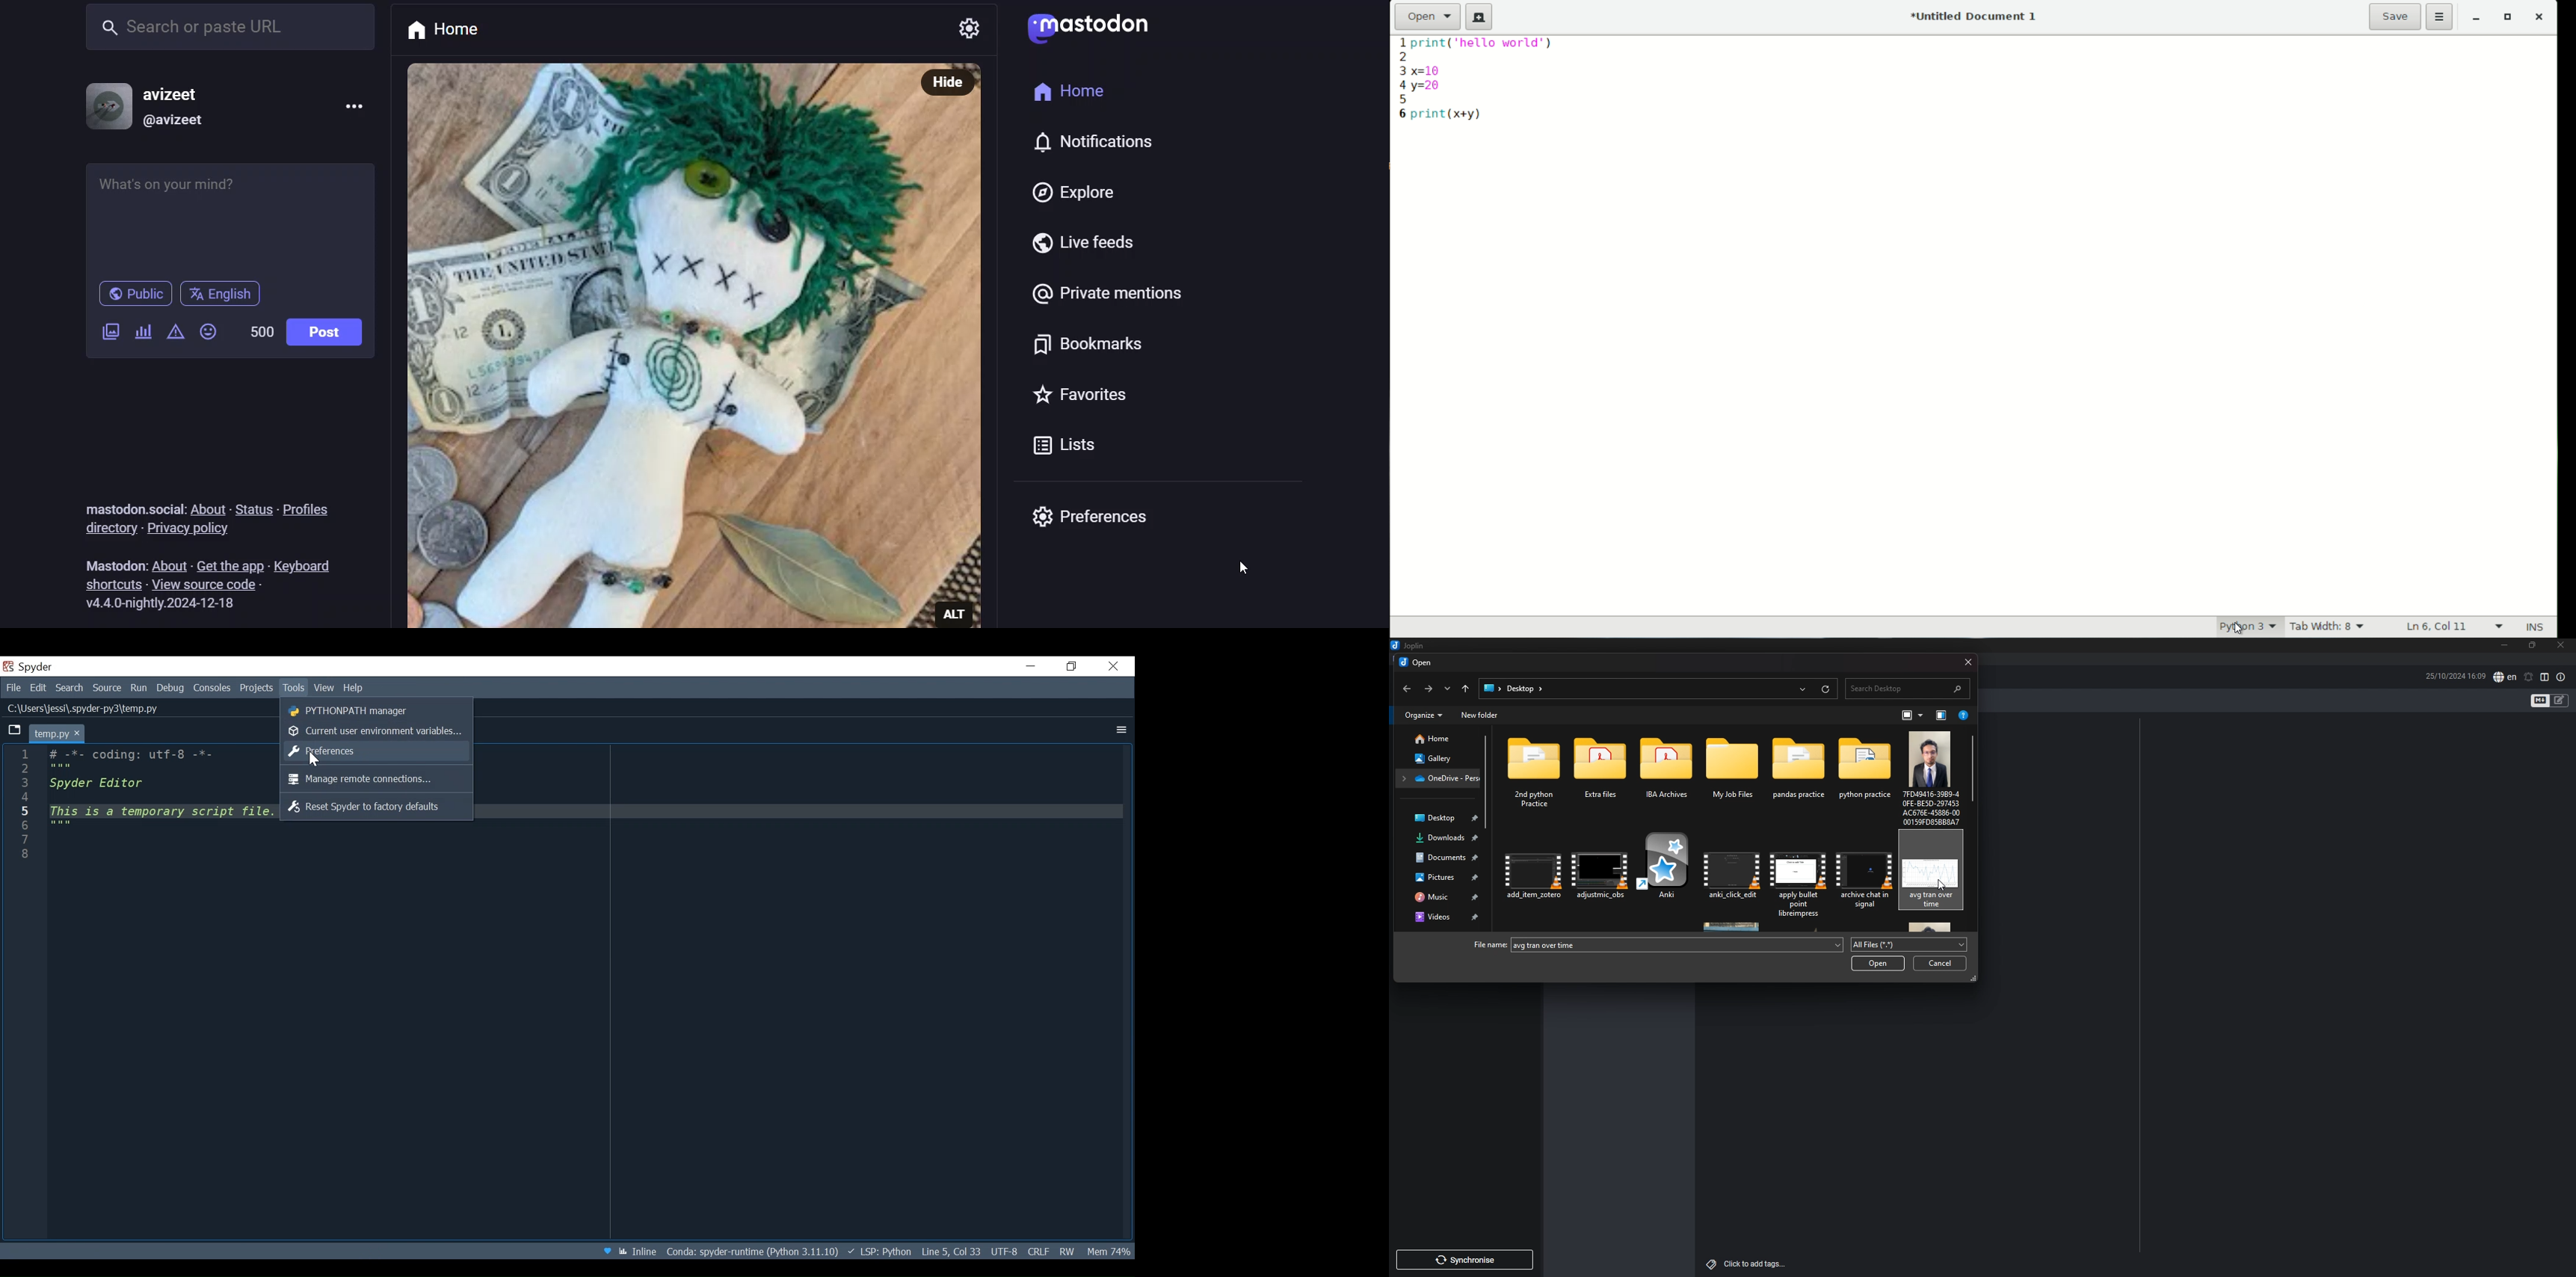 The height and width of the screenshot is (1288, 2576). What do you see at coordinates (260, 329) in the screenshot?
I see `500` at bounding box center [260, 329].